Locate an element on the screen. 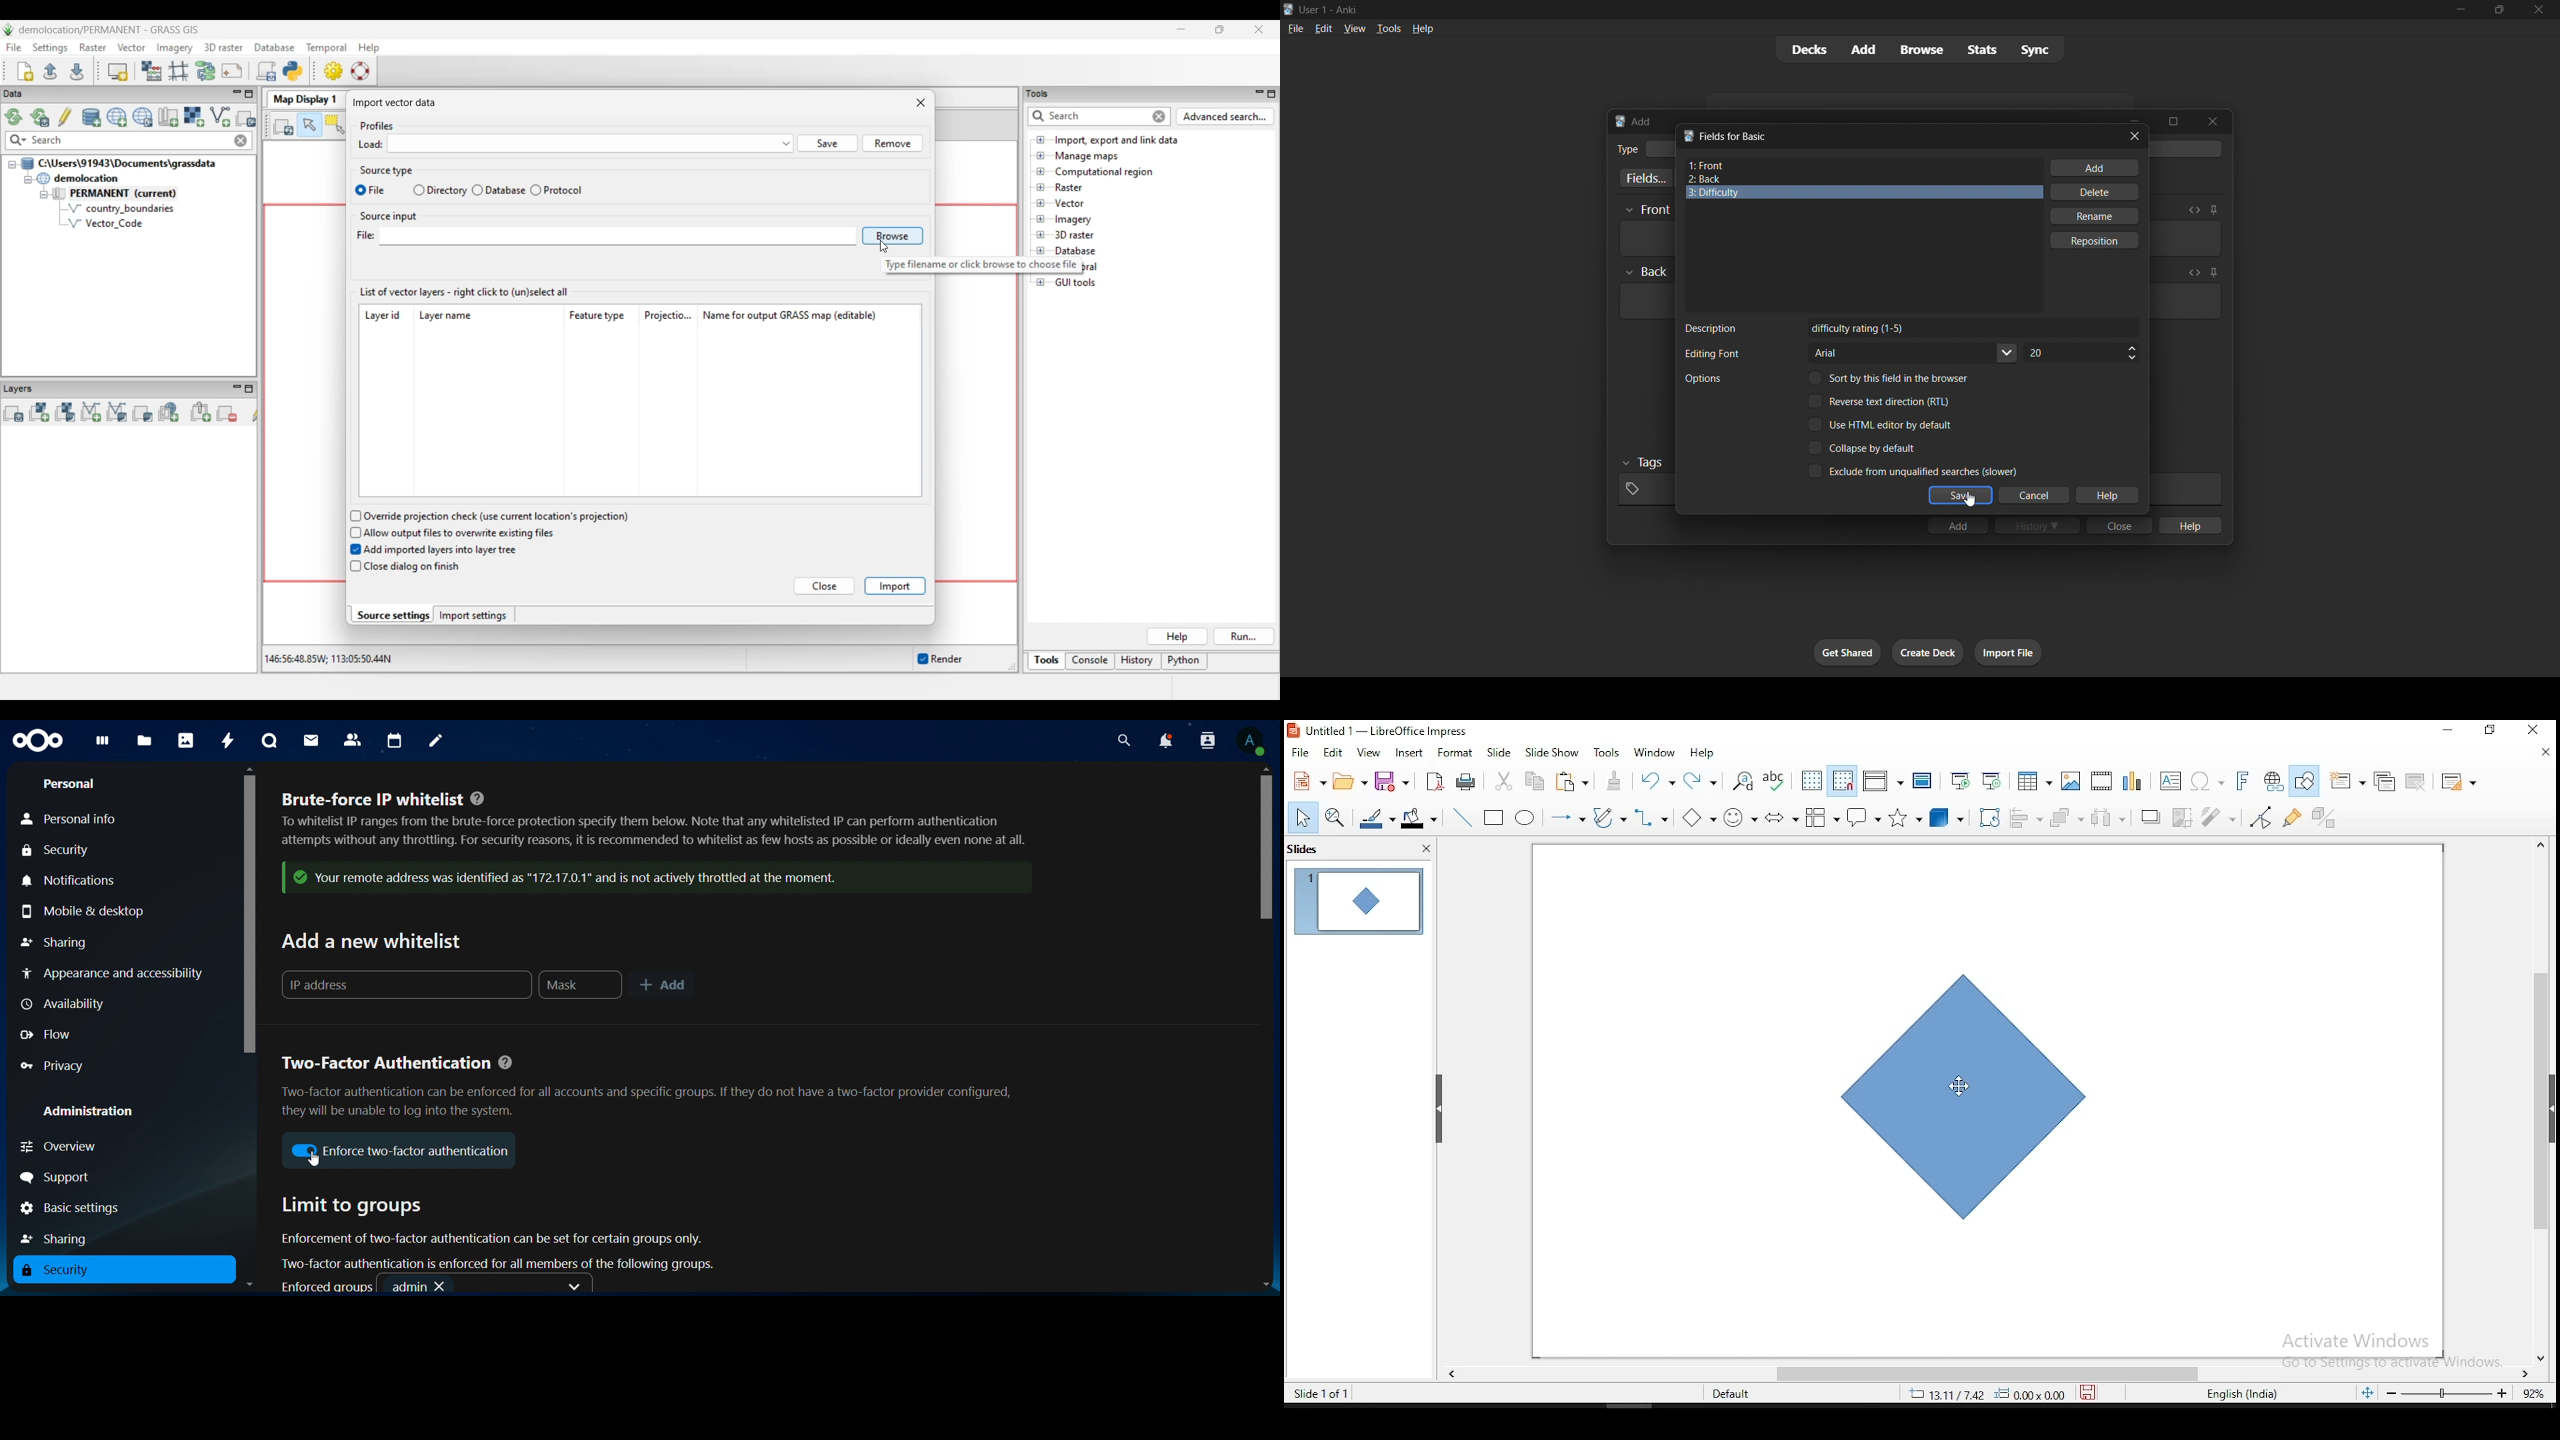 The image size is (2576, 1456).  is located at coordinates (2208, 782).